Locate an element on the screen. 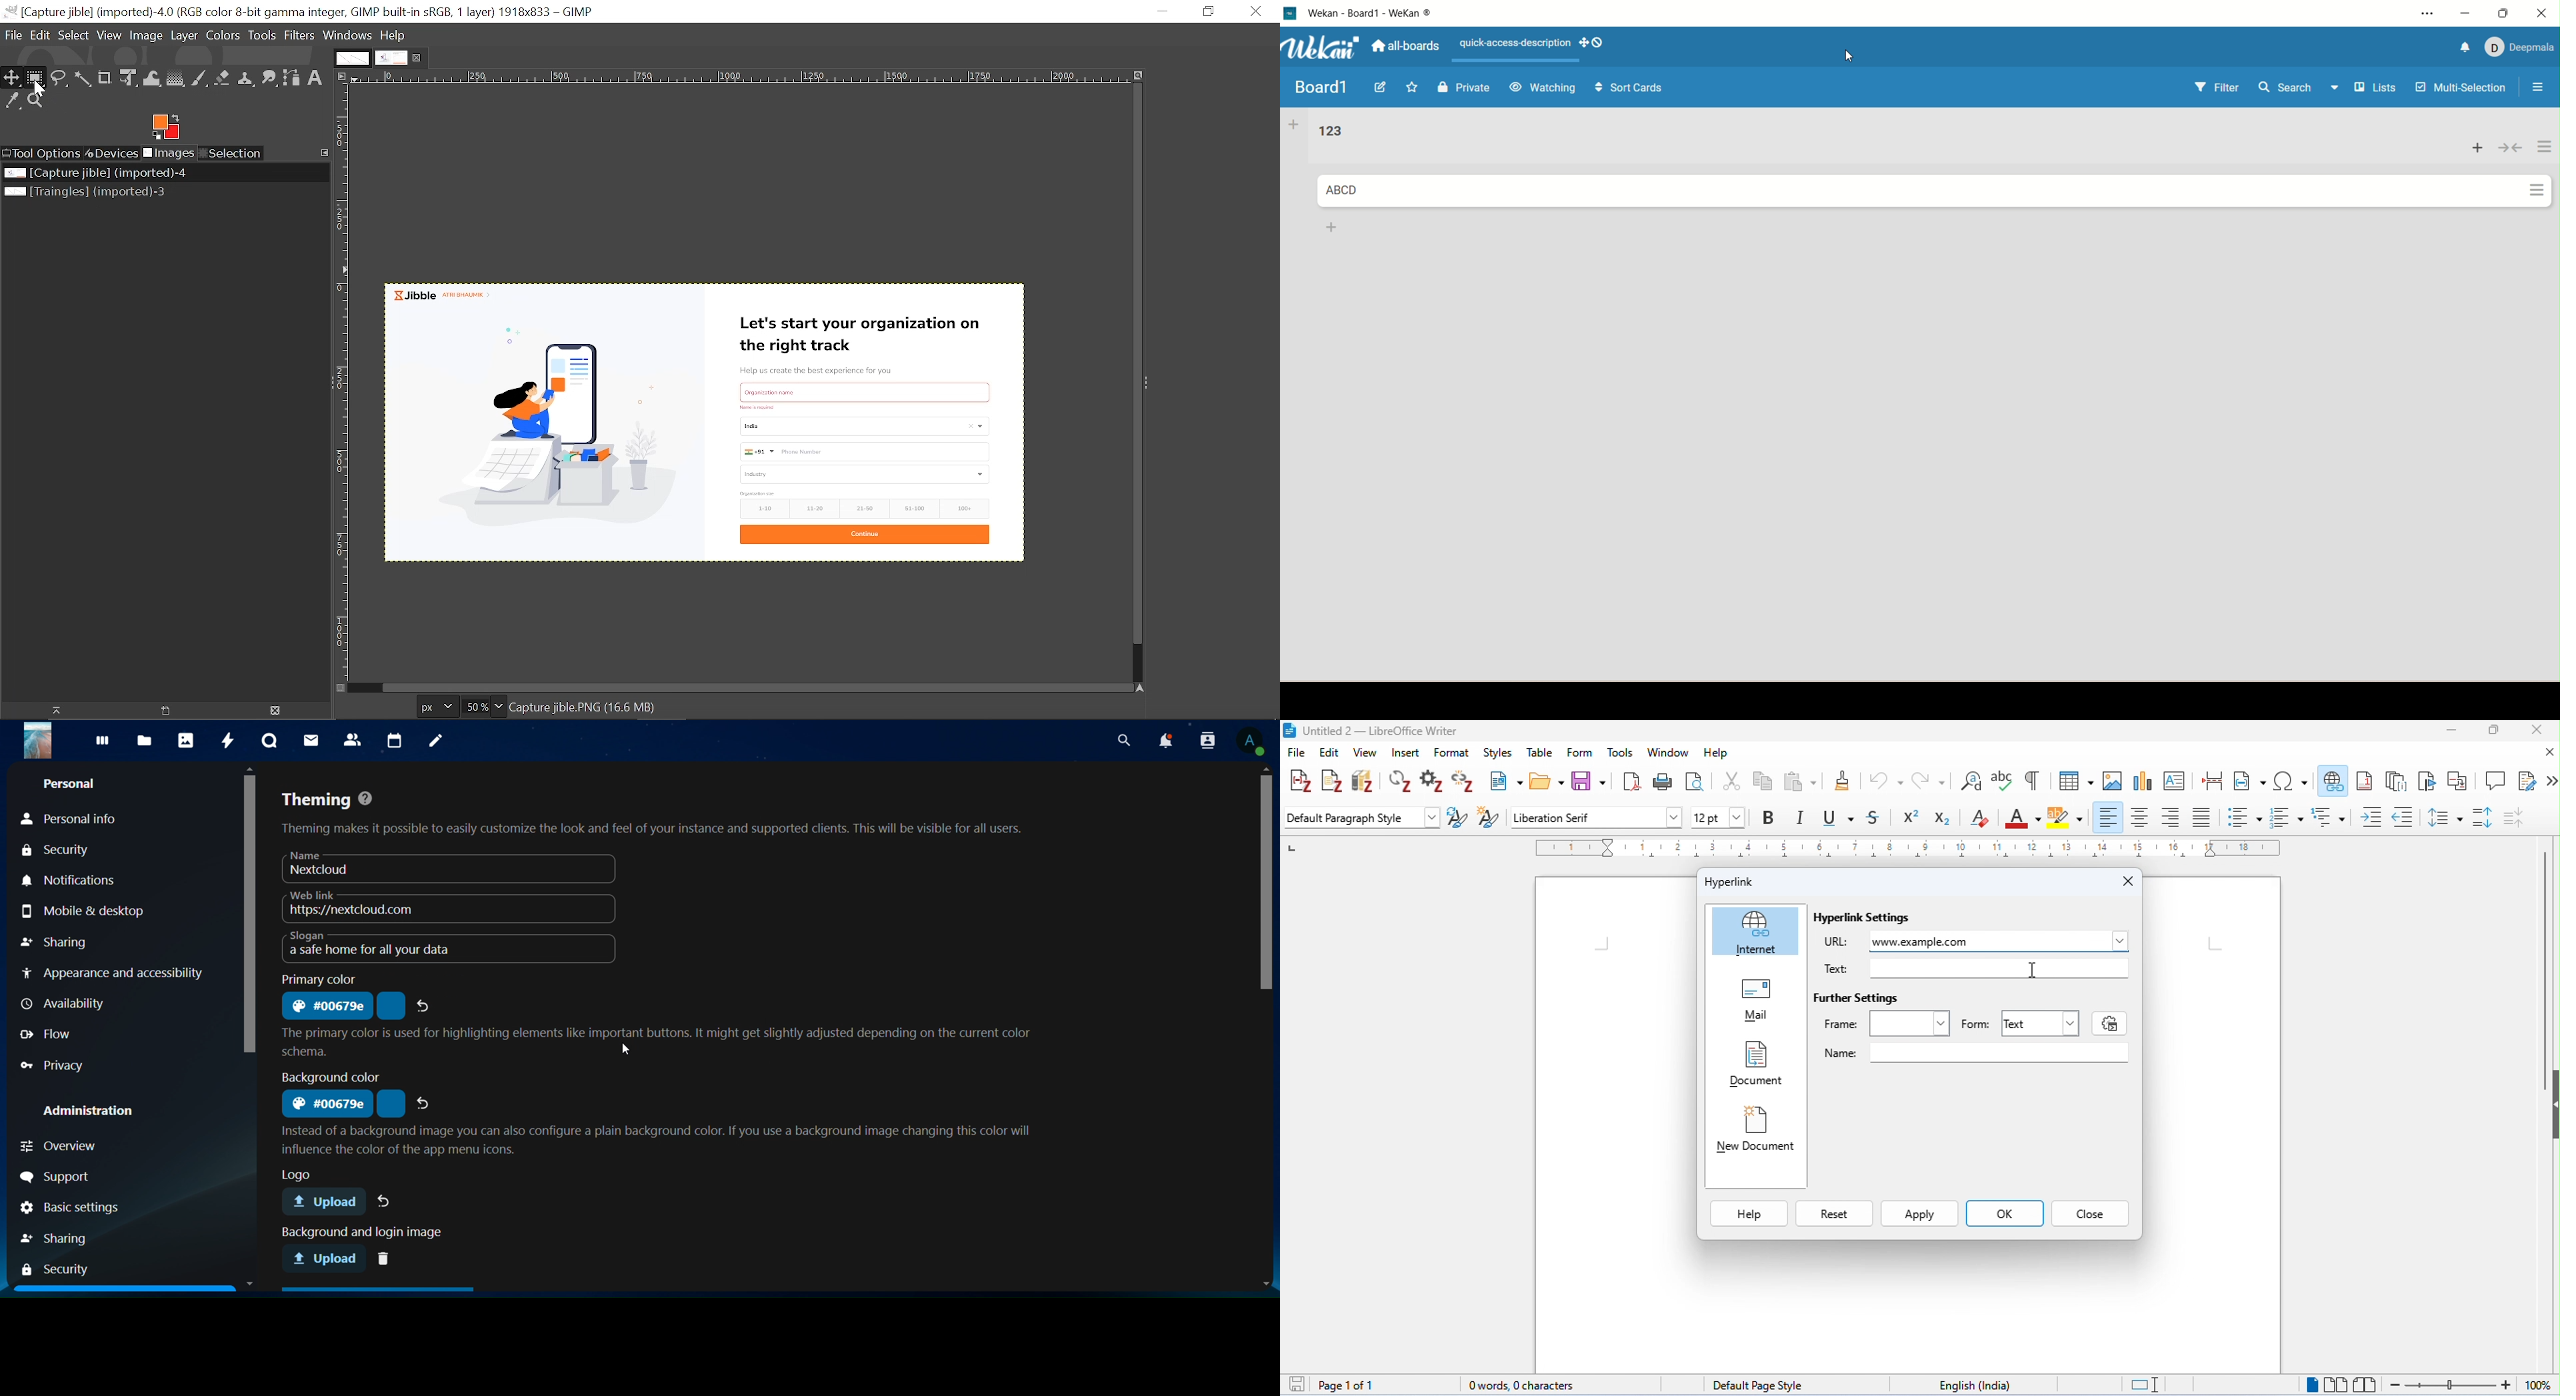  files is located at coordinates (145, 741).